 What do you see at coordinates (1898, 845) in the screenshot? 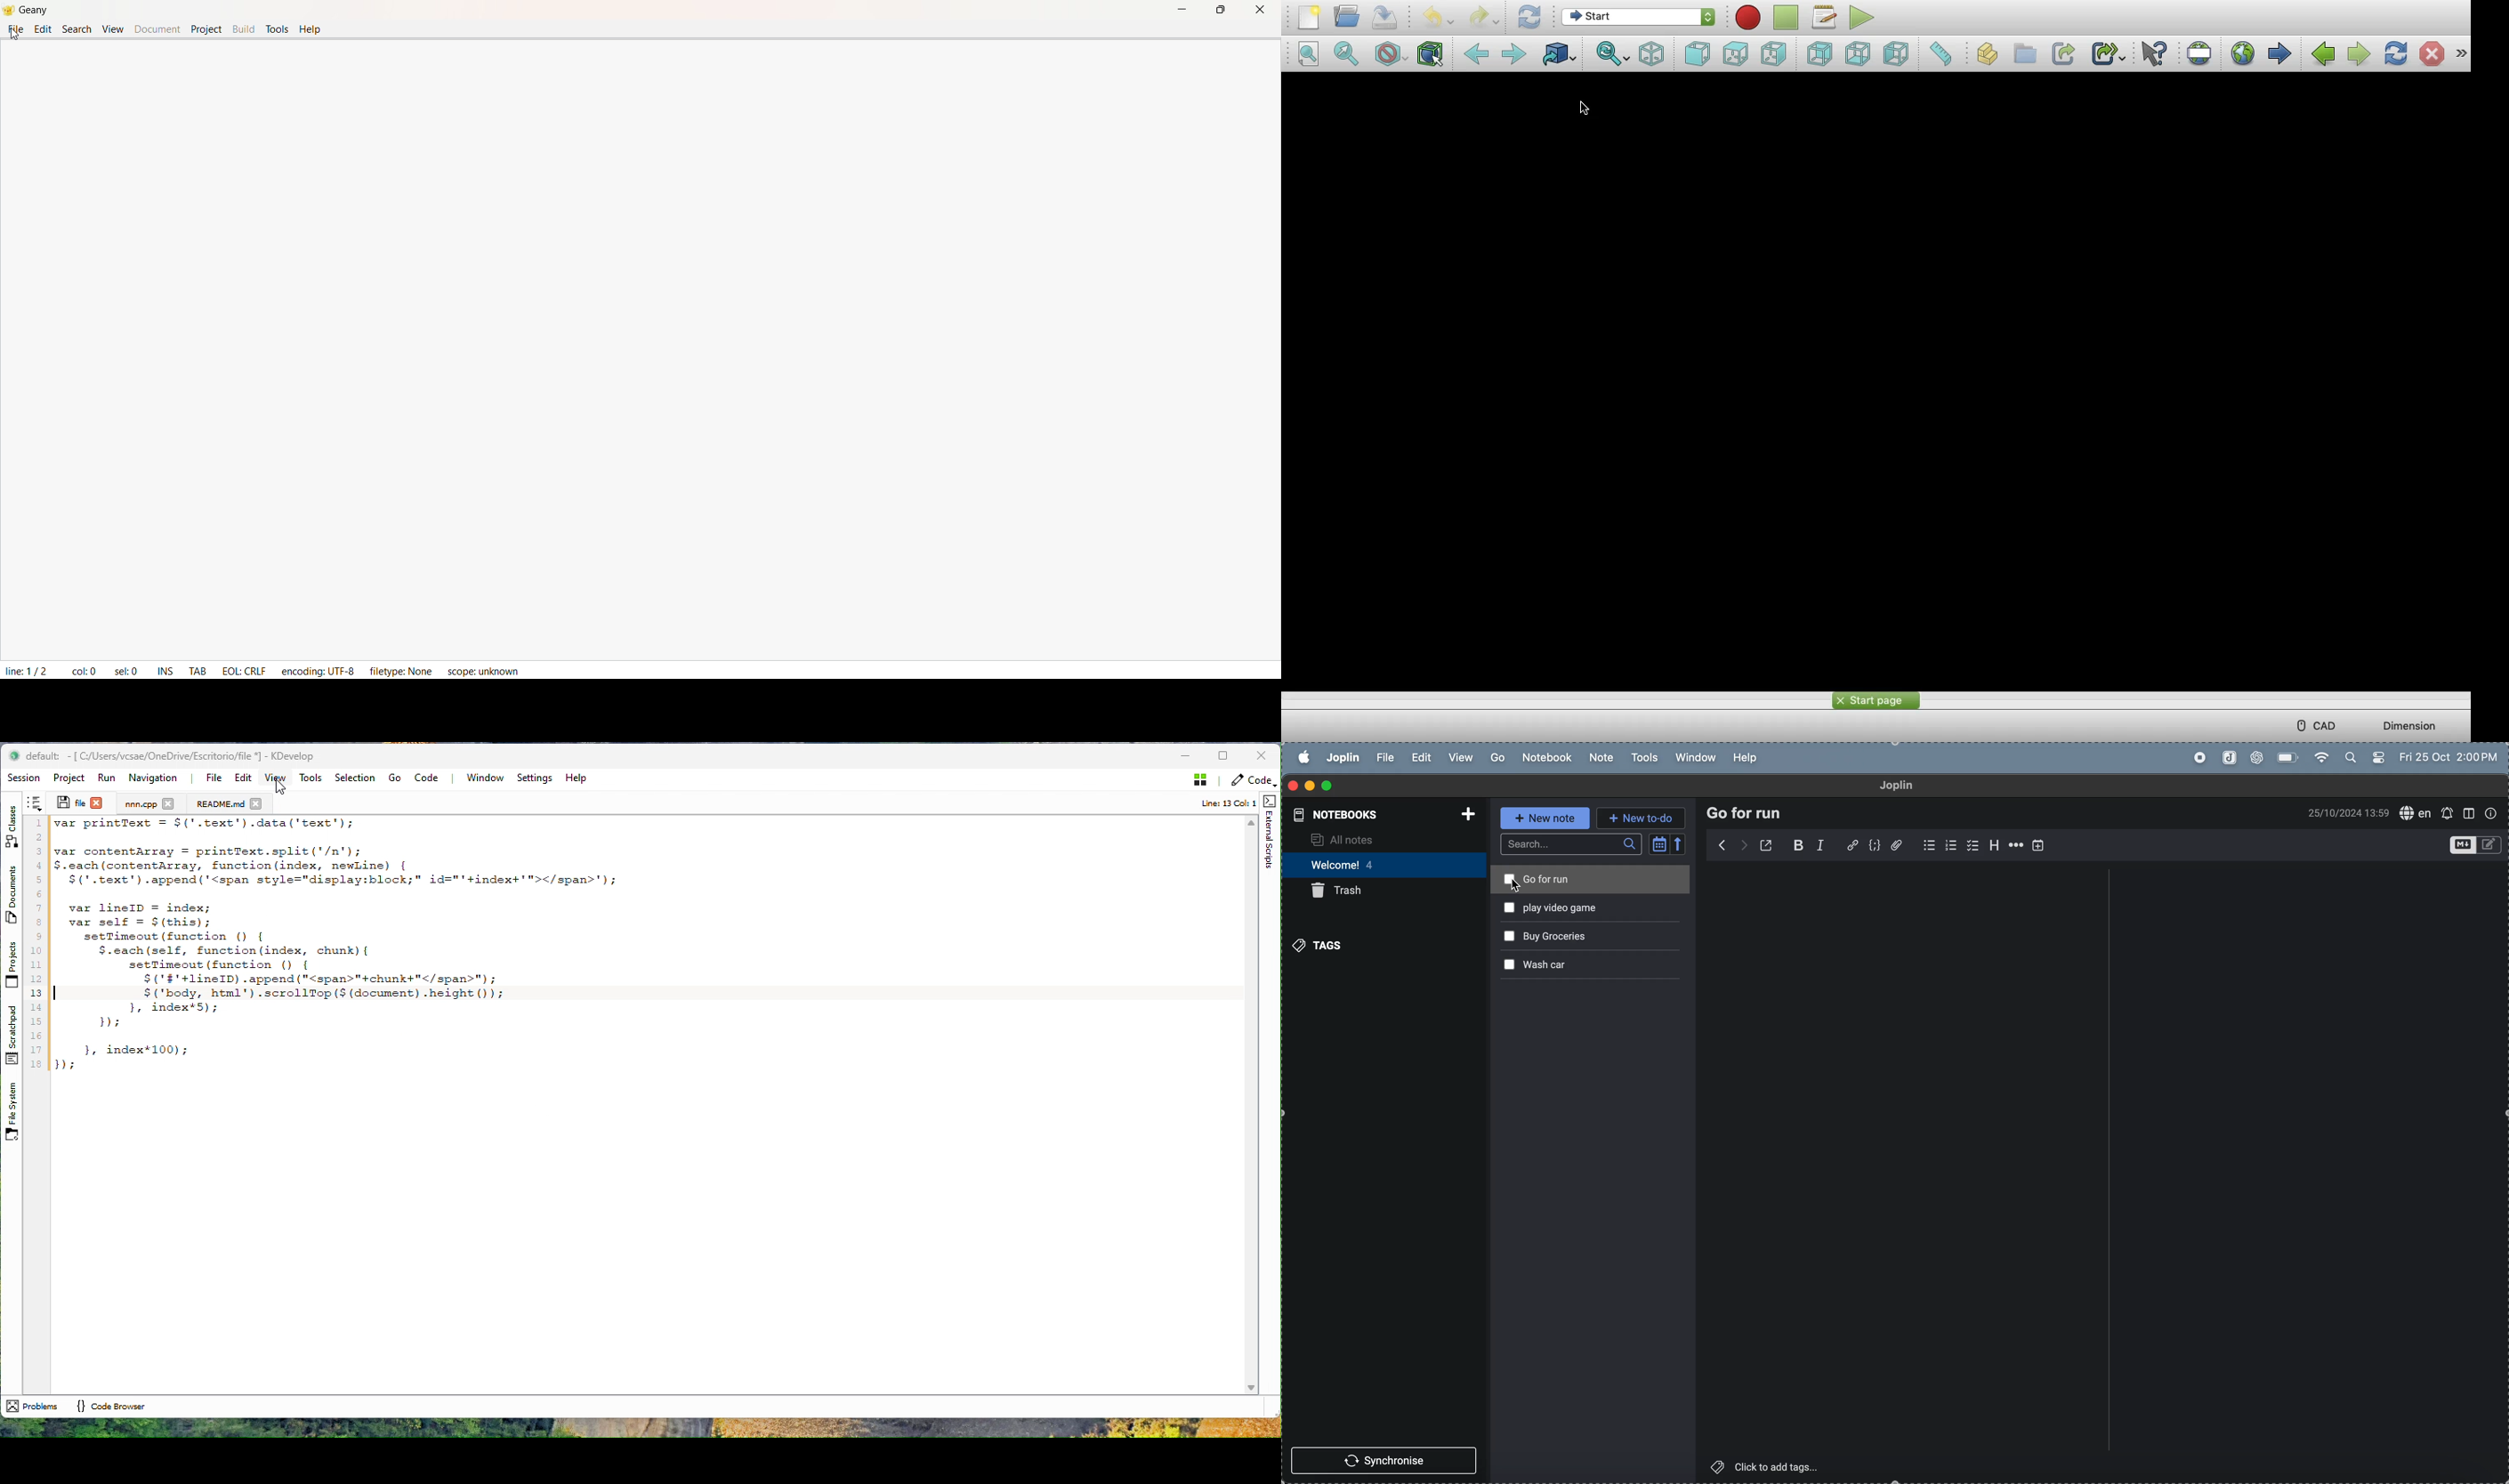
I see `attach file` at bounding box center [1898, 845].